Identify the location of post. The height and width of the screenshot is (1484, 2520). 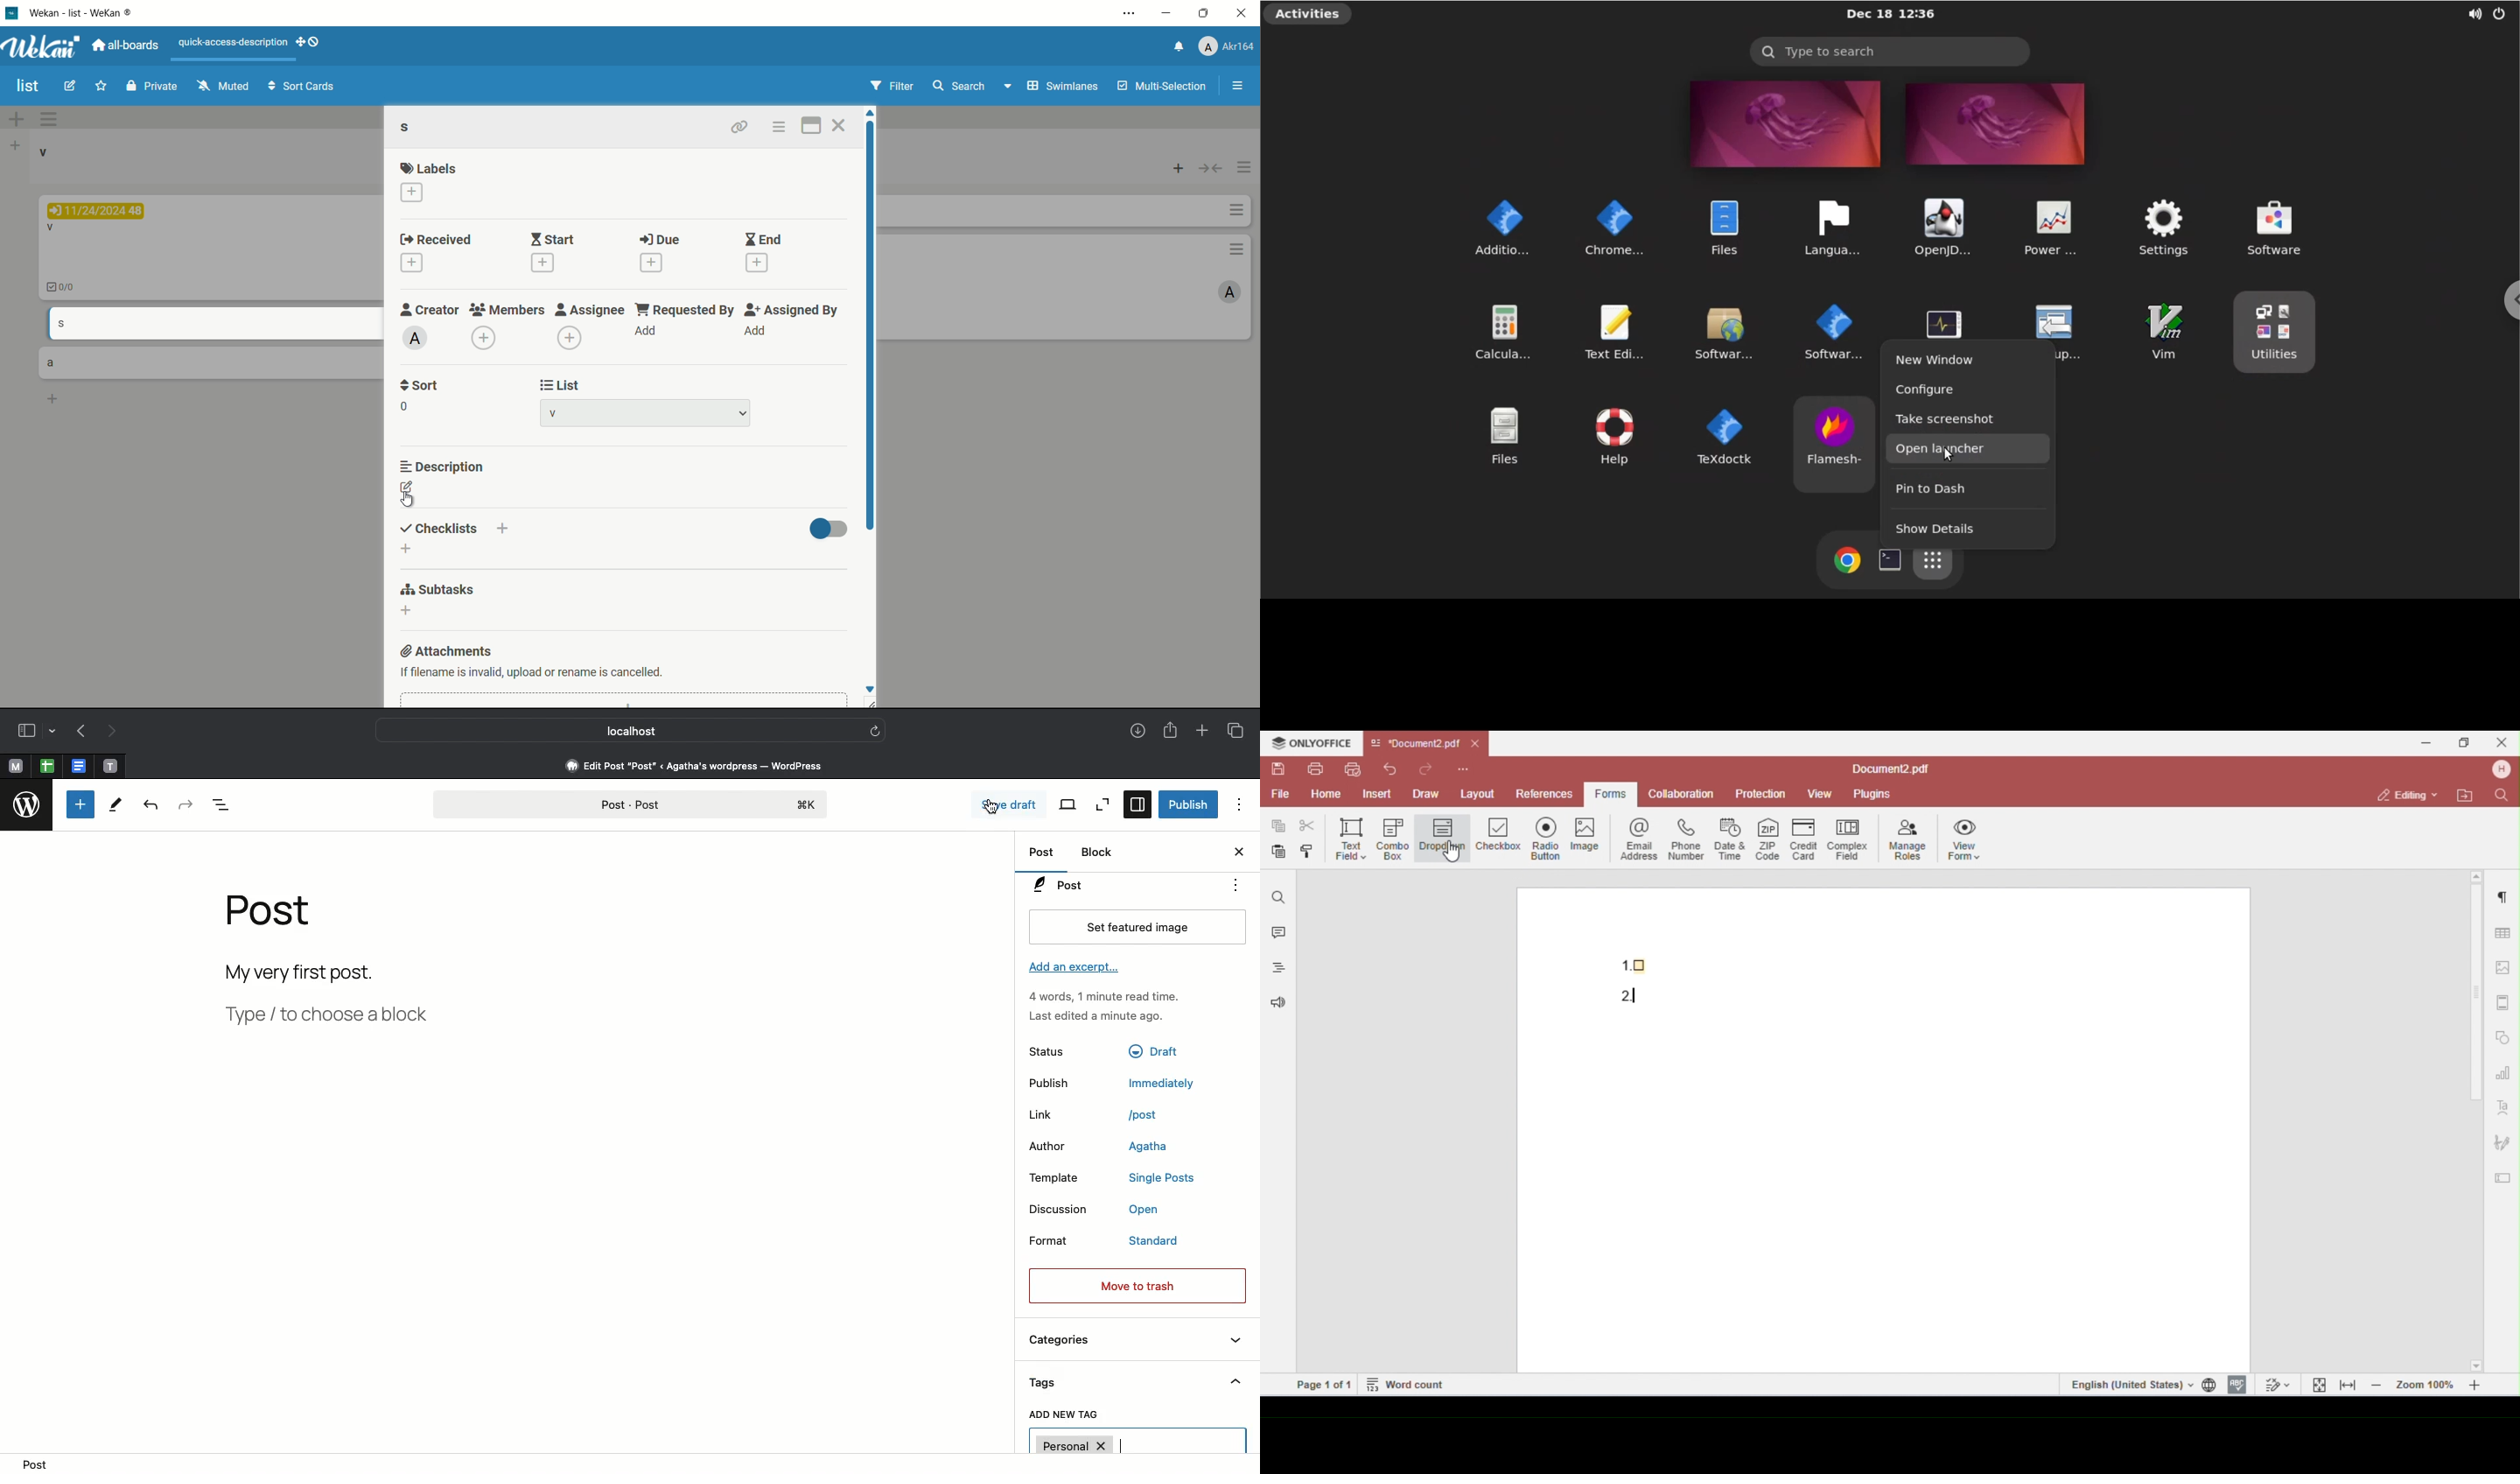
(1144, 1116).